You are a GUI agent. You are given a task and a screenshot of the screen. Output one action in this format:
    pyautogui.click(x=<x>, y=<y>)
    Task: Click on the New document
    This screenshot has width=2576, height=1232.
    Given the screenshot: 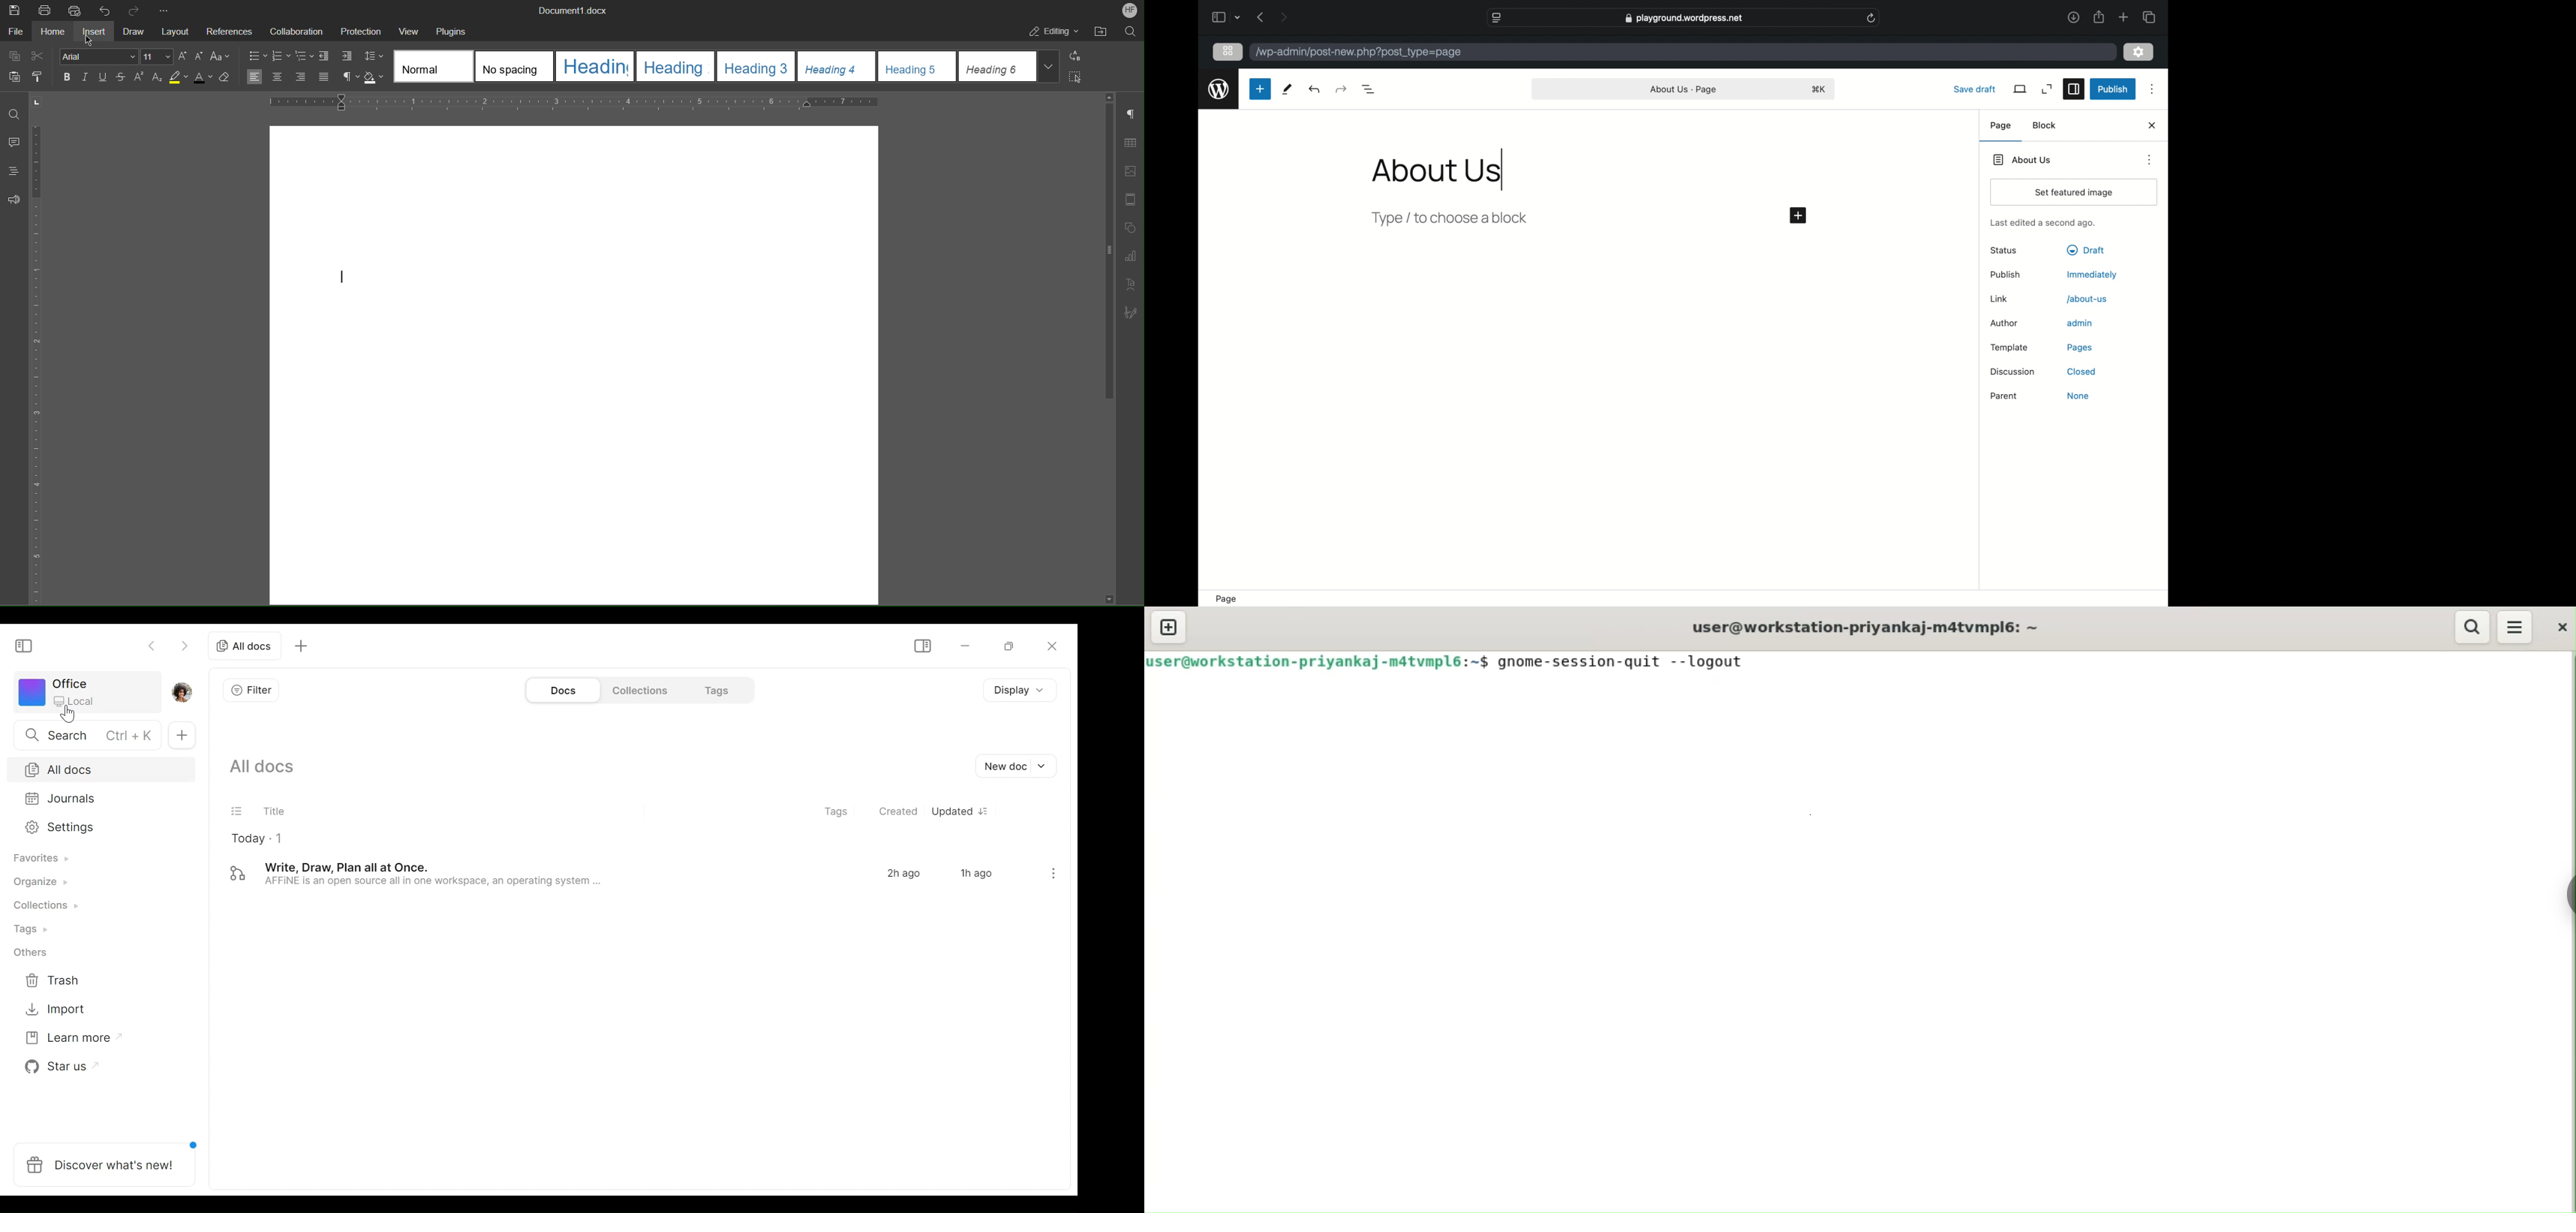 What is the action you would take?
    pyautogui.click(x=1015, y=765)
    